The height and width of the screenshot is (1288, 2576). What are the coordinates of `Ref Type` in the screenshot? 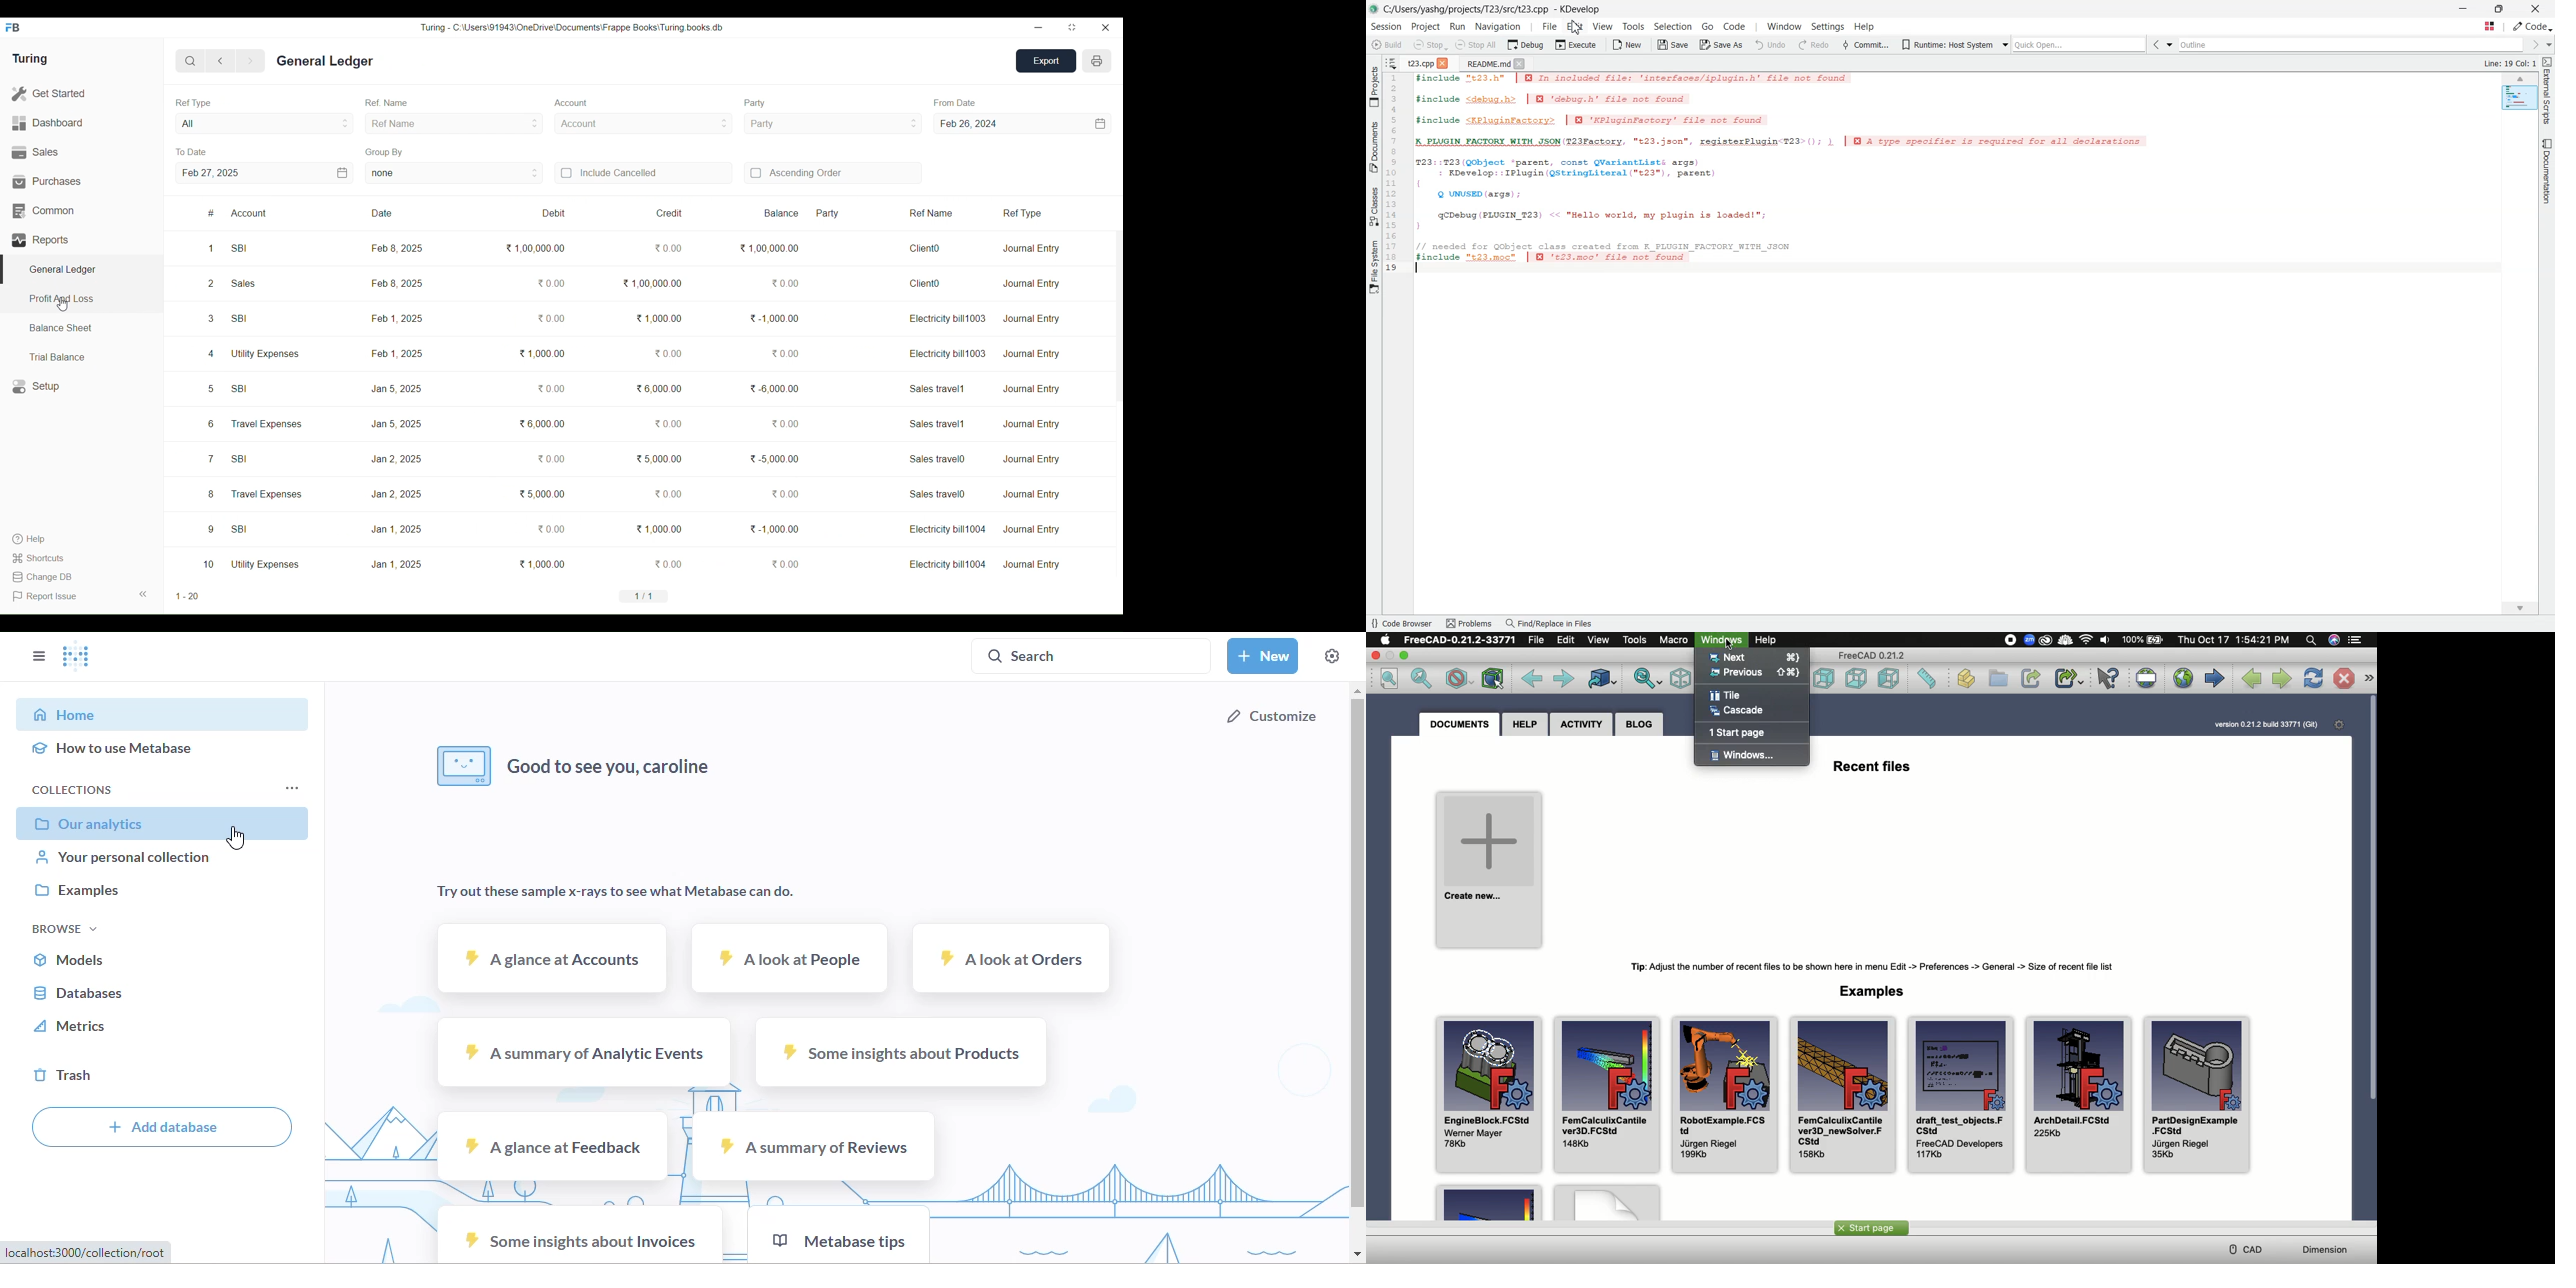 It's located at (194, 103).